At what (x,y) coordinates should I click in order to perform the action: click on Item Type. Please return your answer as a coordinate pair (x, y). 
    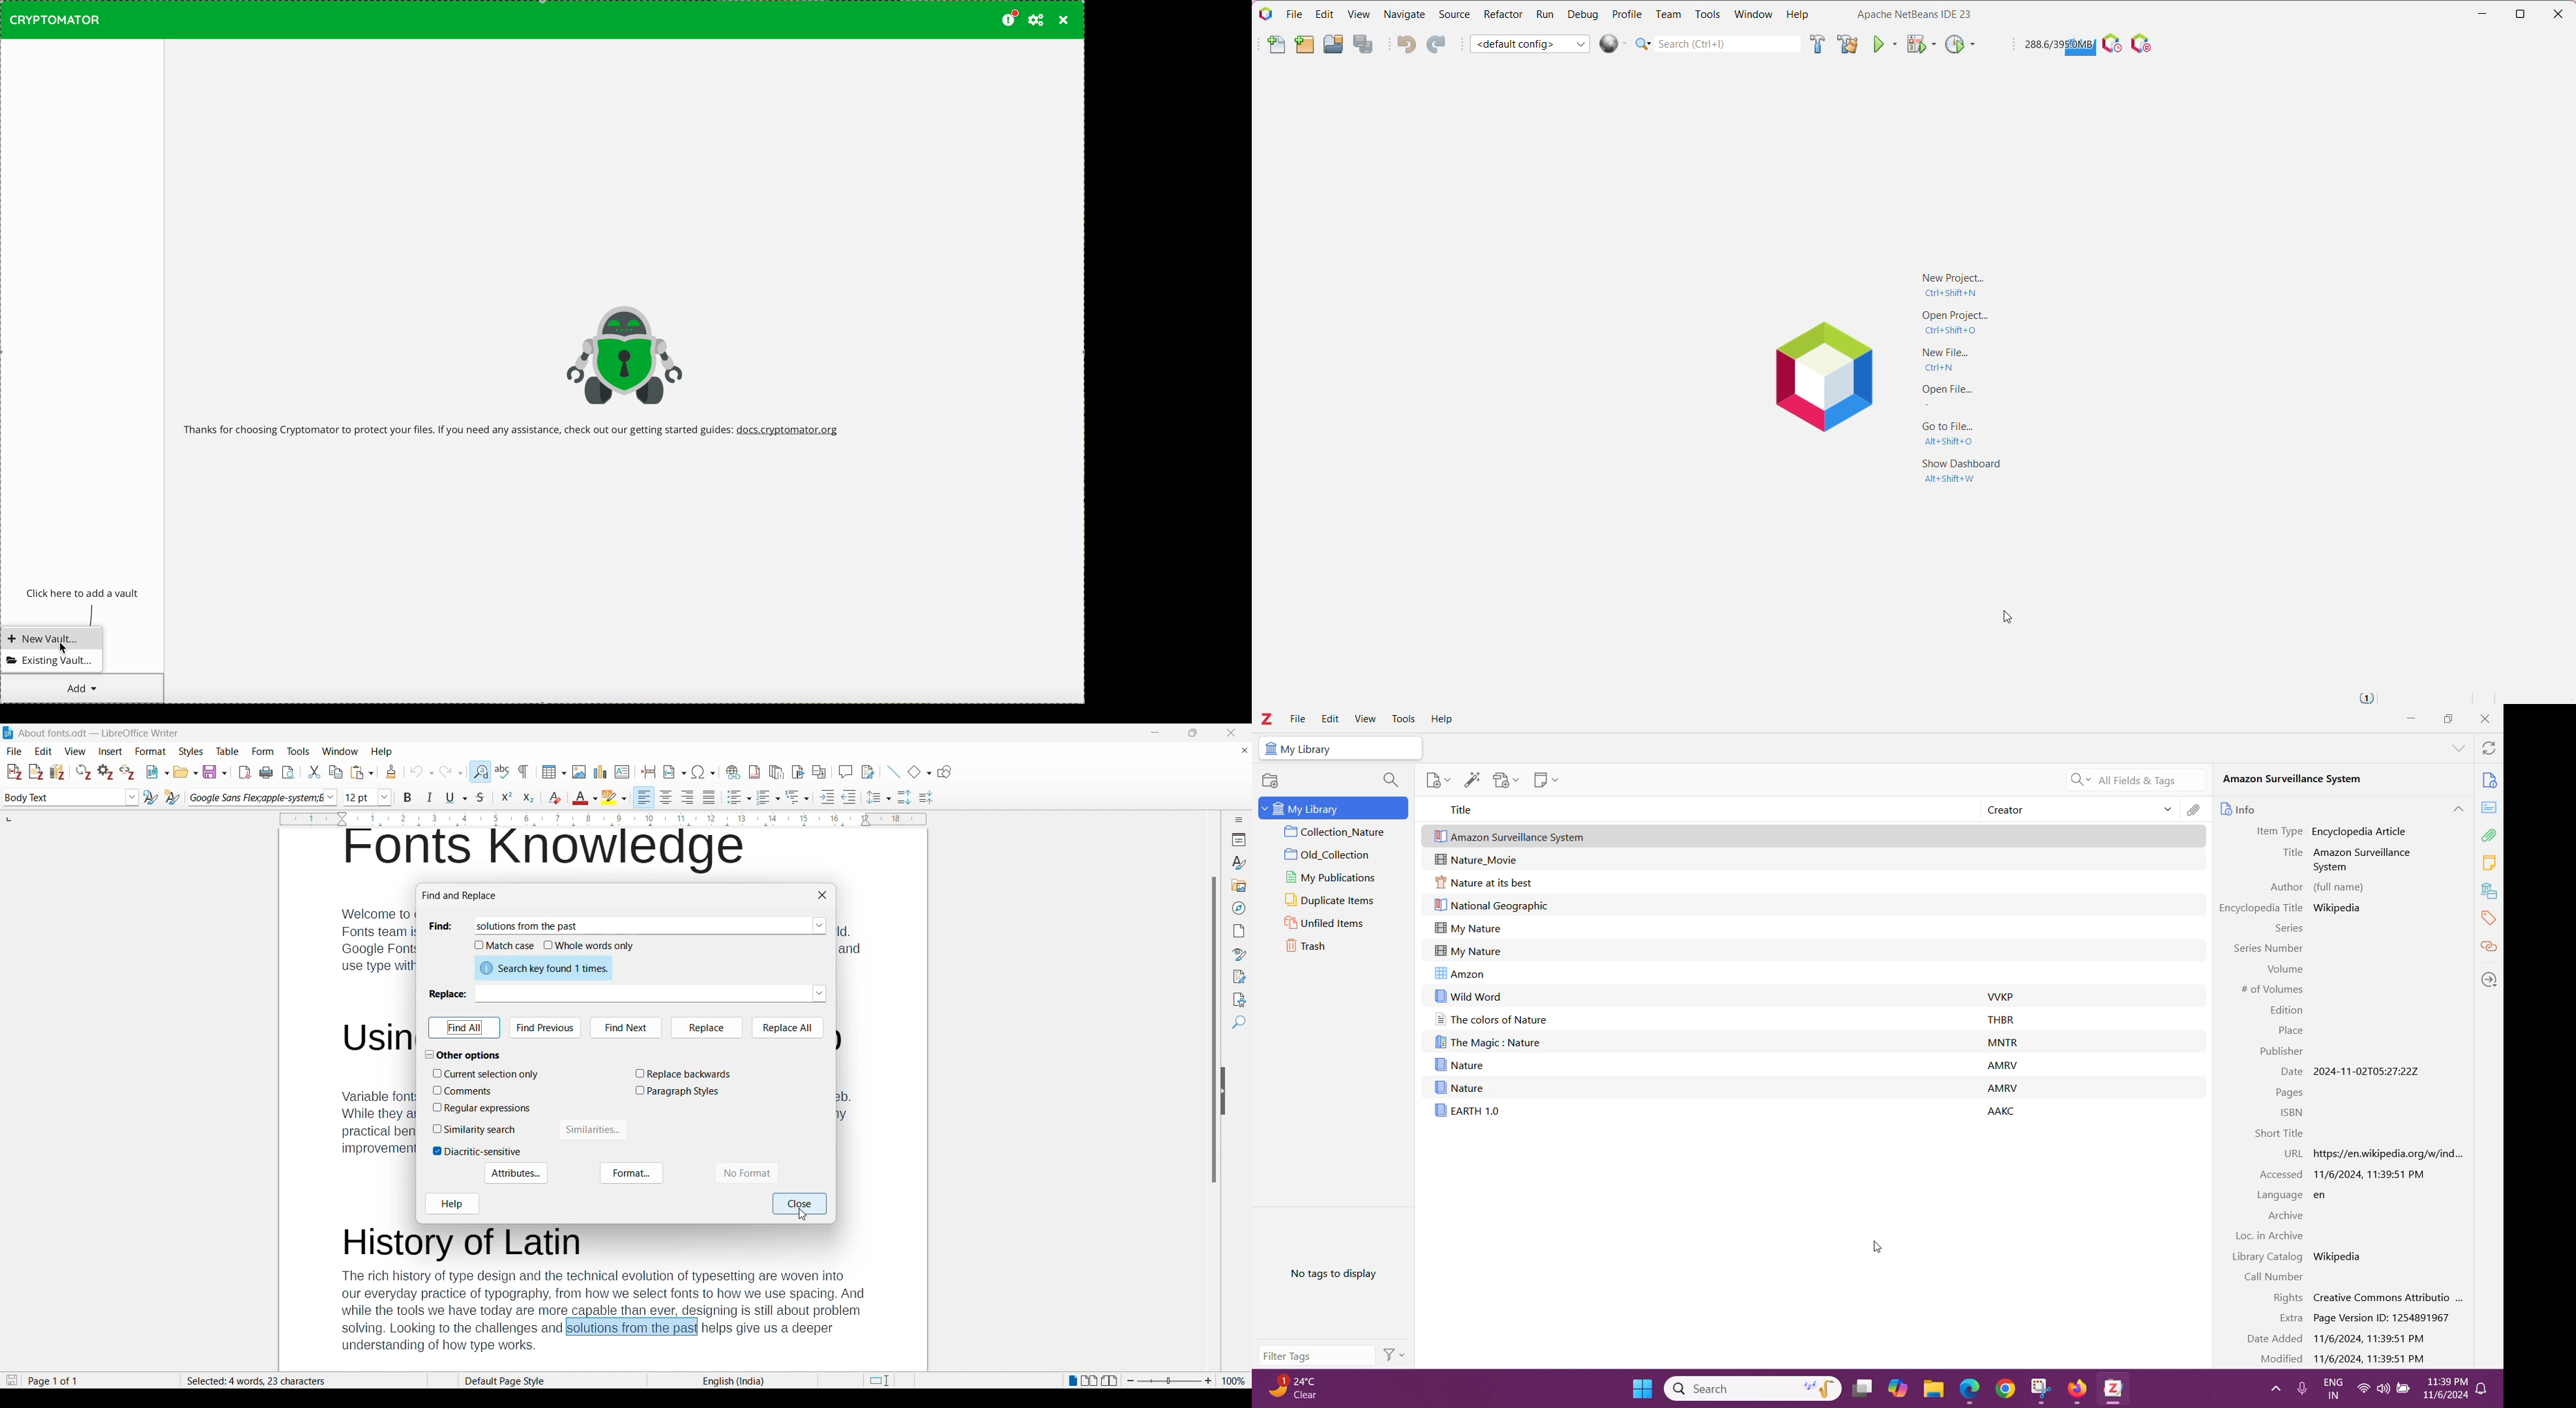
    Looking at the image, I should click on (2271, 832).